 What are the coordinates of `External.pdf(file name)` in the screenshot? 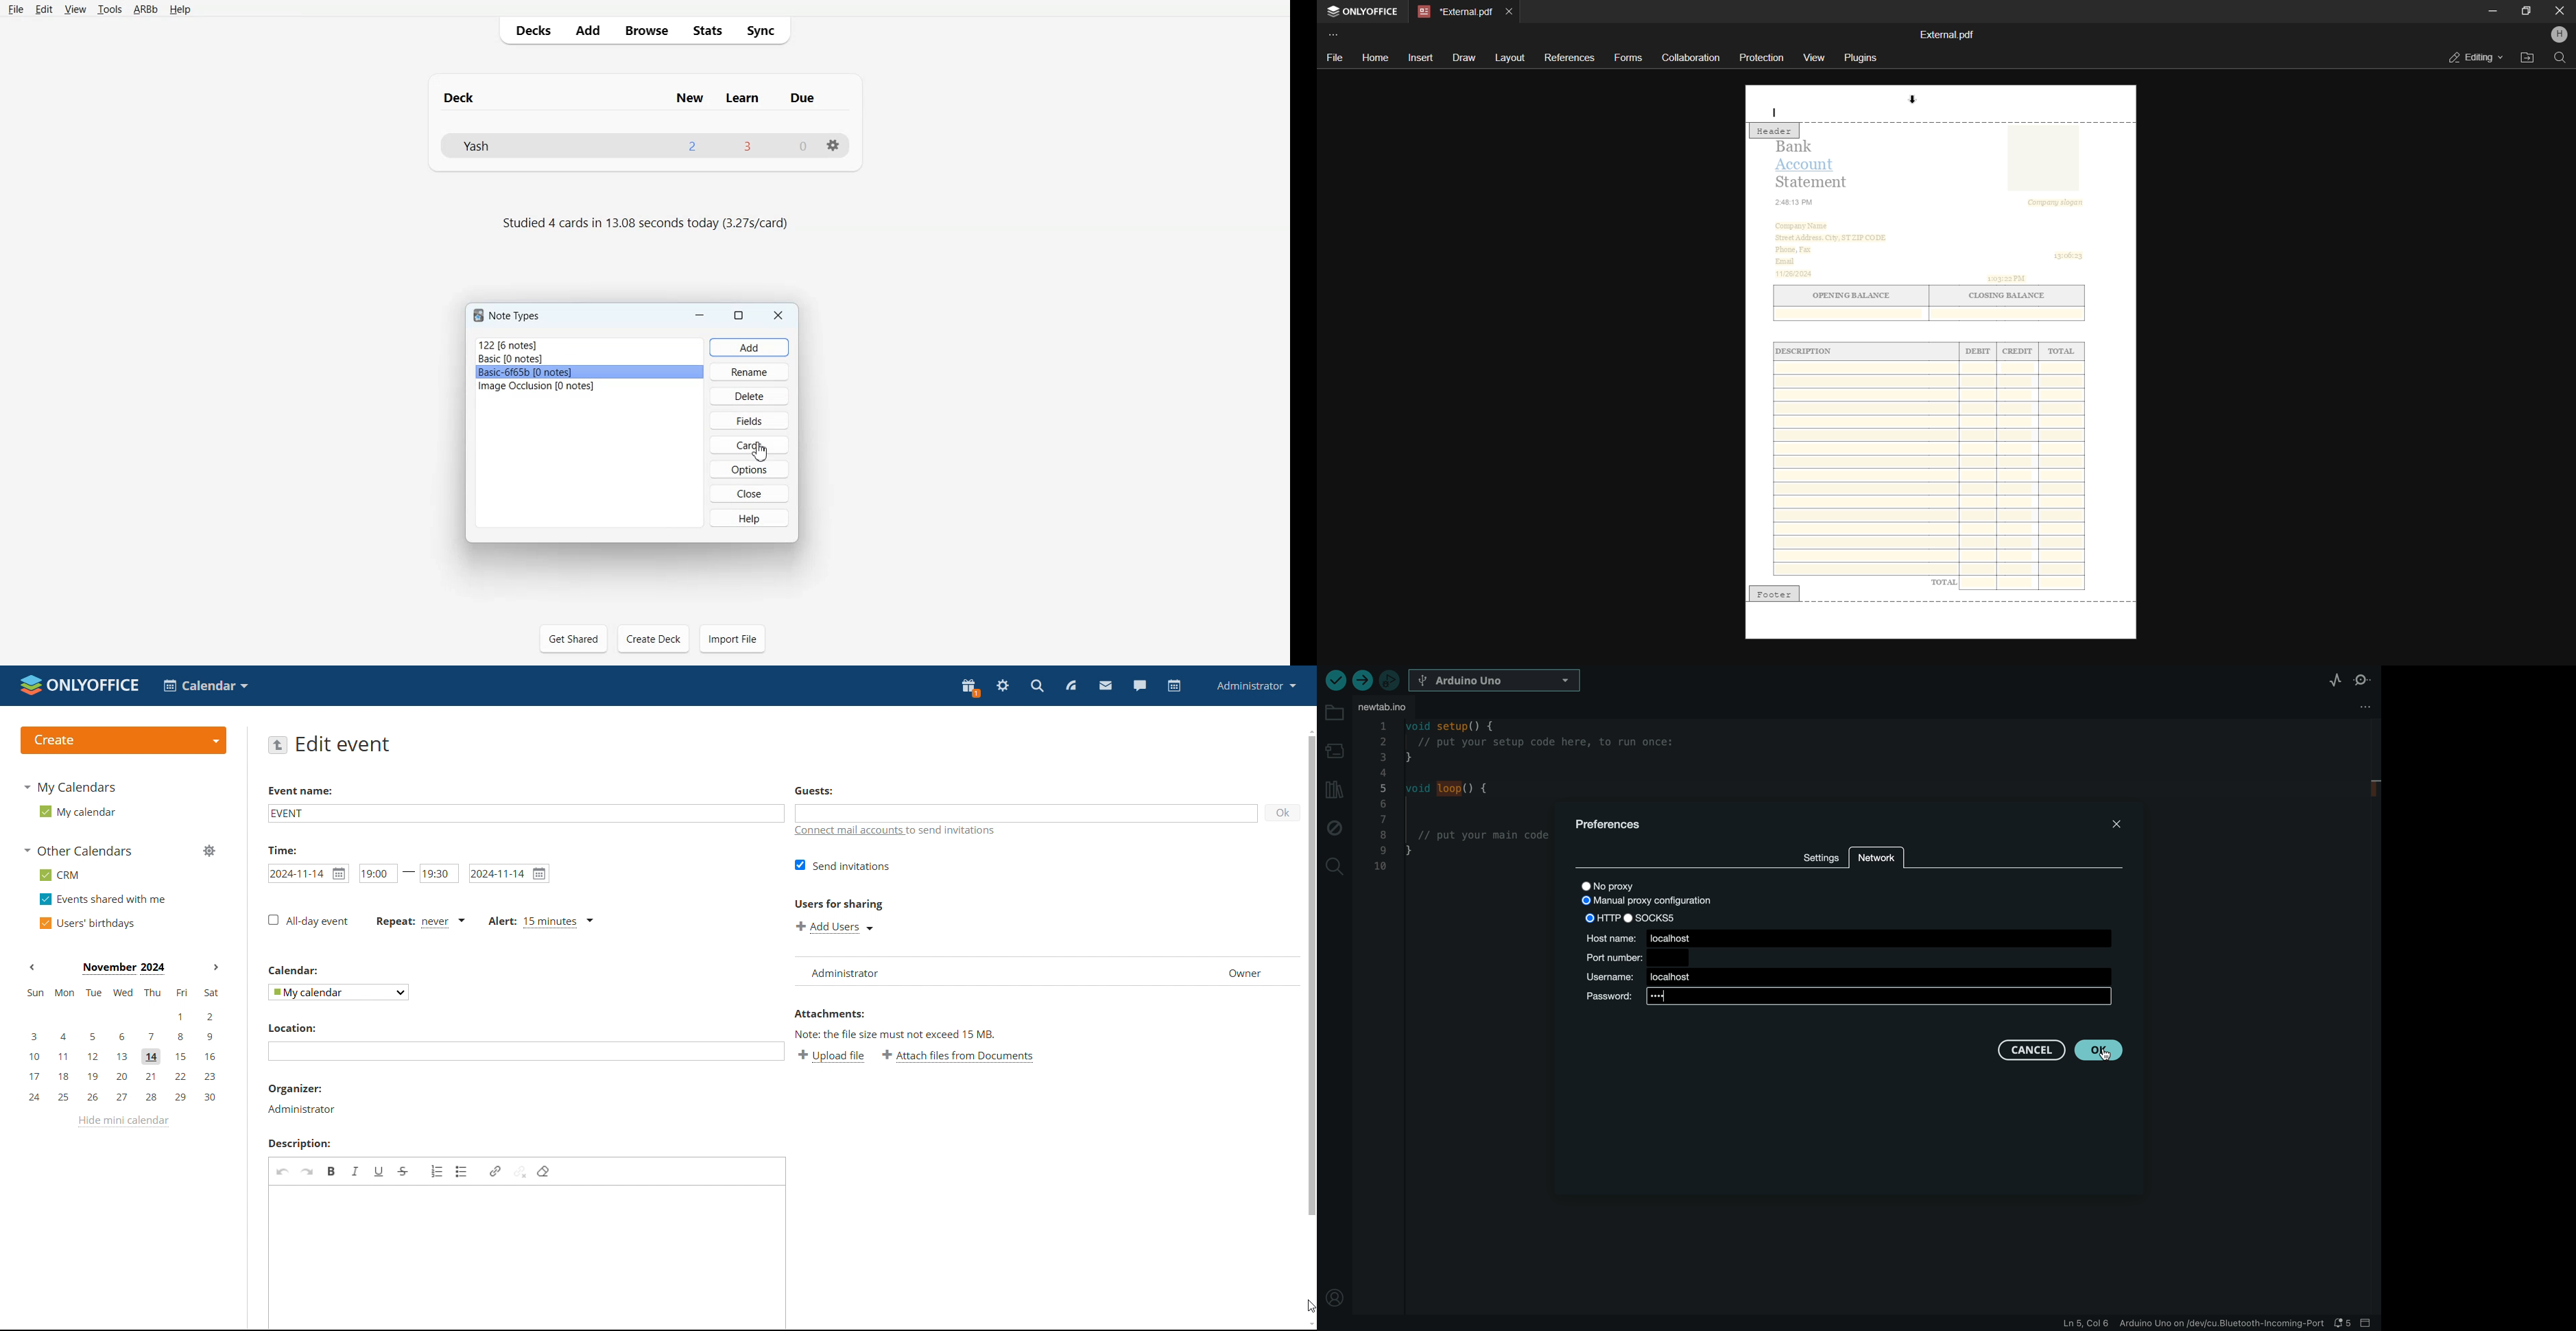 It's located at (1949, 35).